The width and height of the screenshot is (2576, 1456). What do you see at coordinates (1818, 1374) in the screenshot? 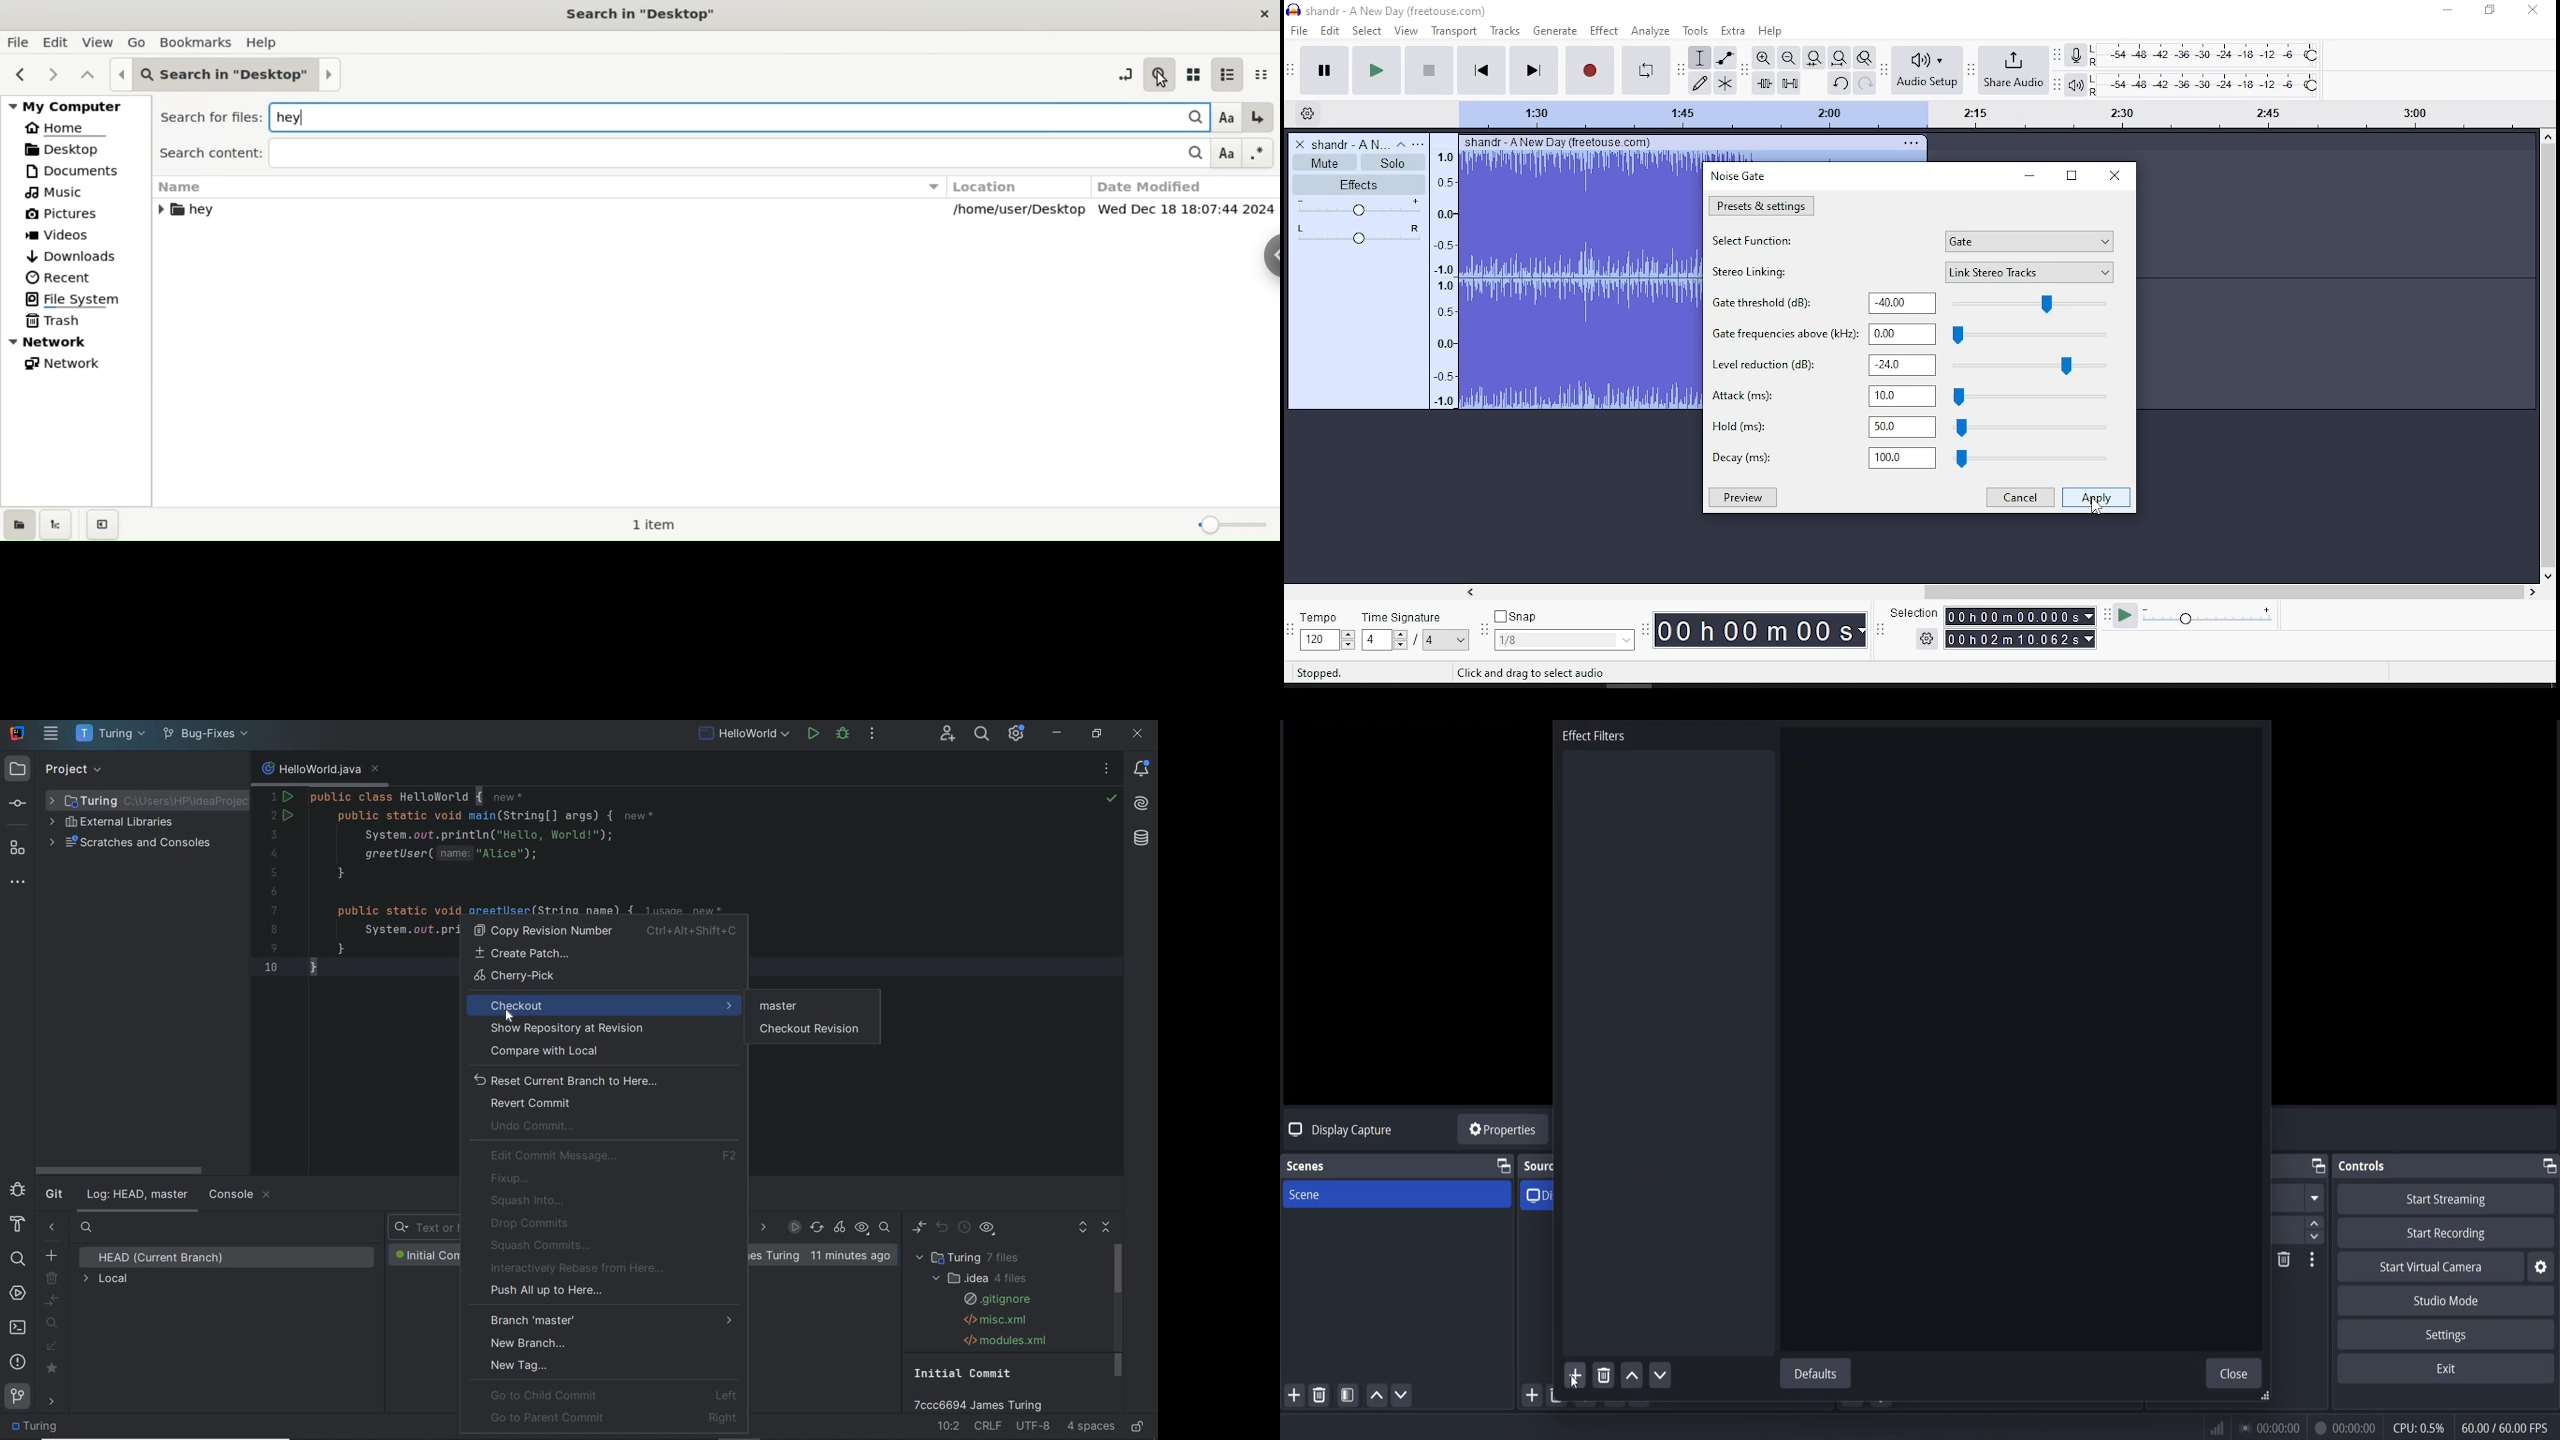
I see `defaults` at bounding box center [1818, 1374].